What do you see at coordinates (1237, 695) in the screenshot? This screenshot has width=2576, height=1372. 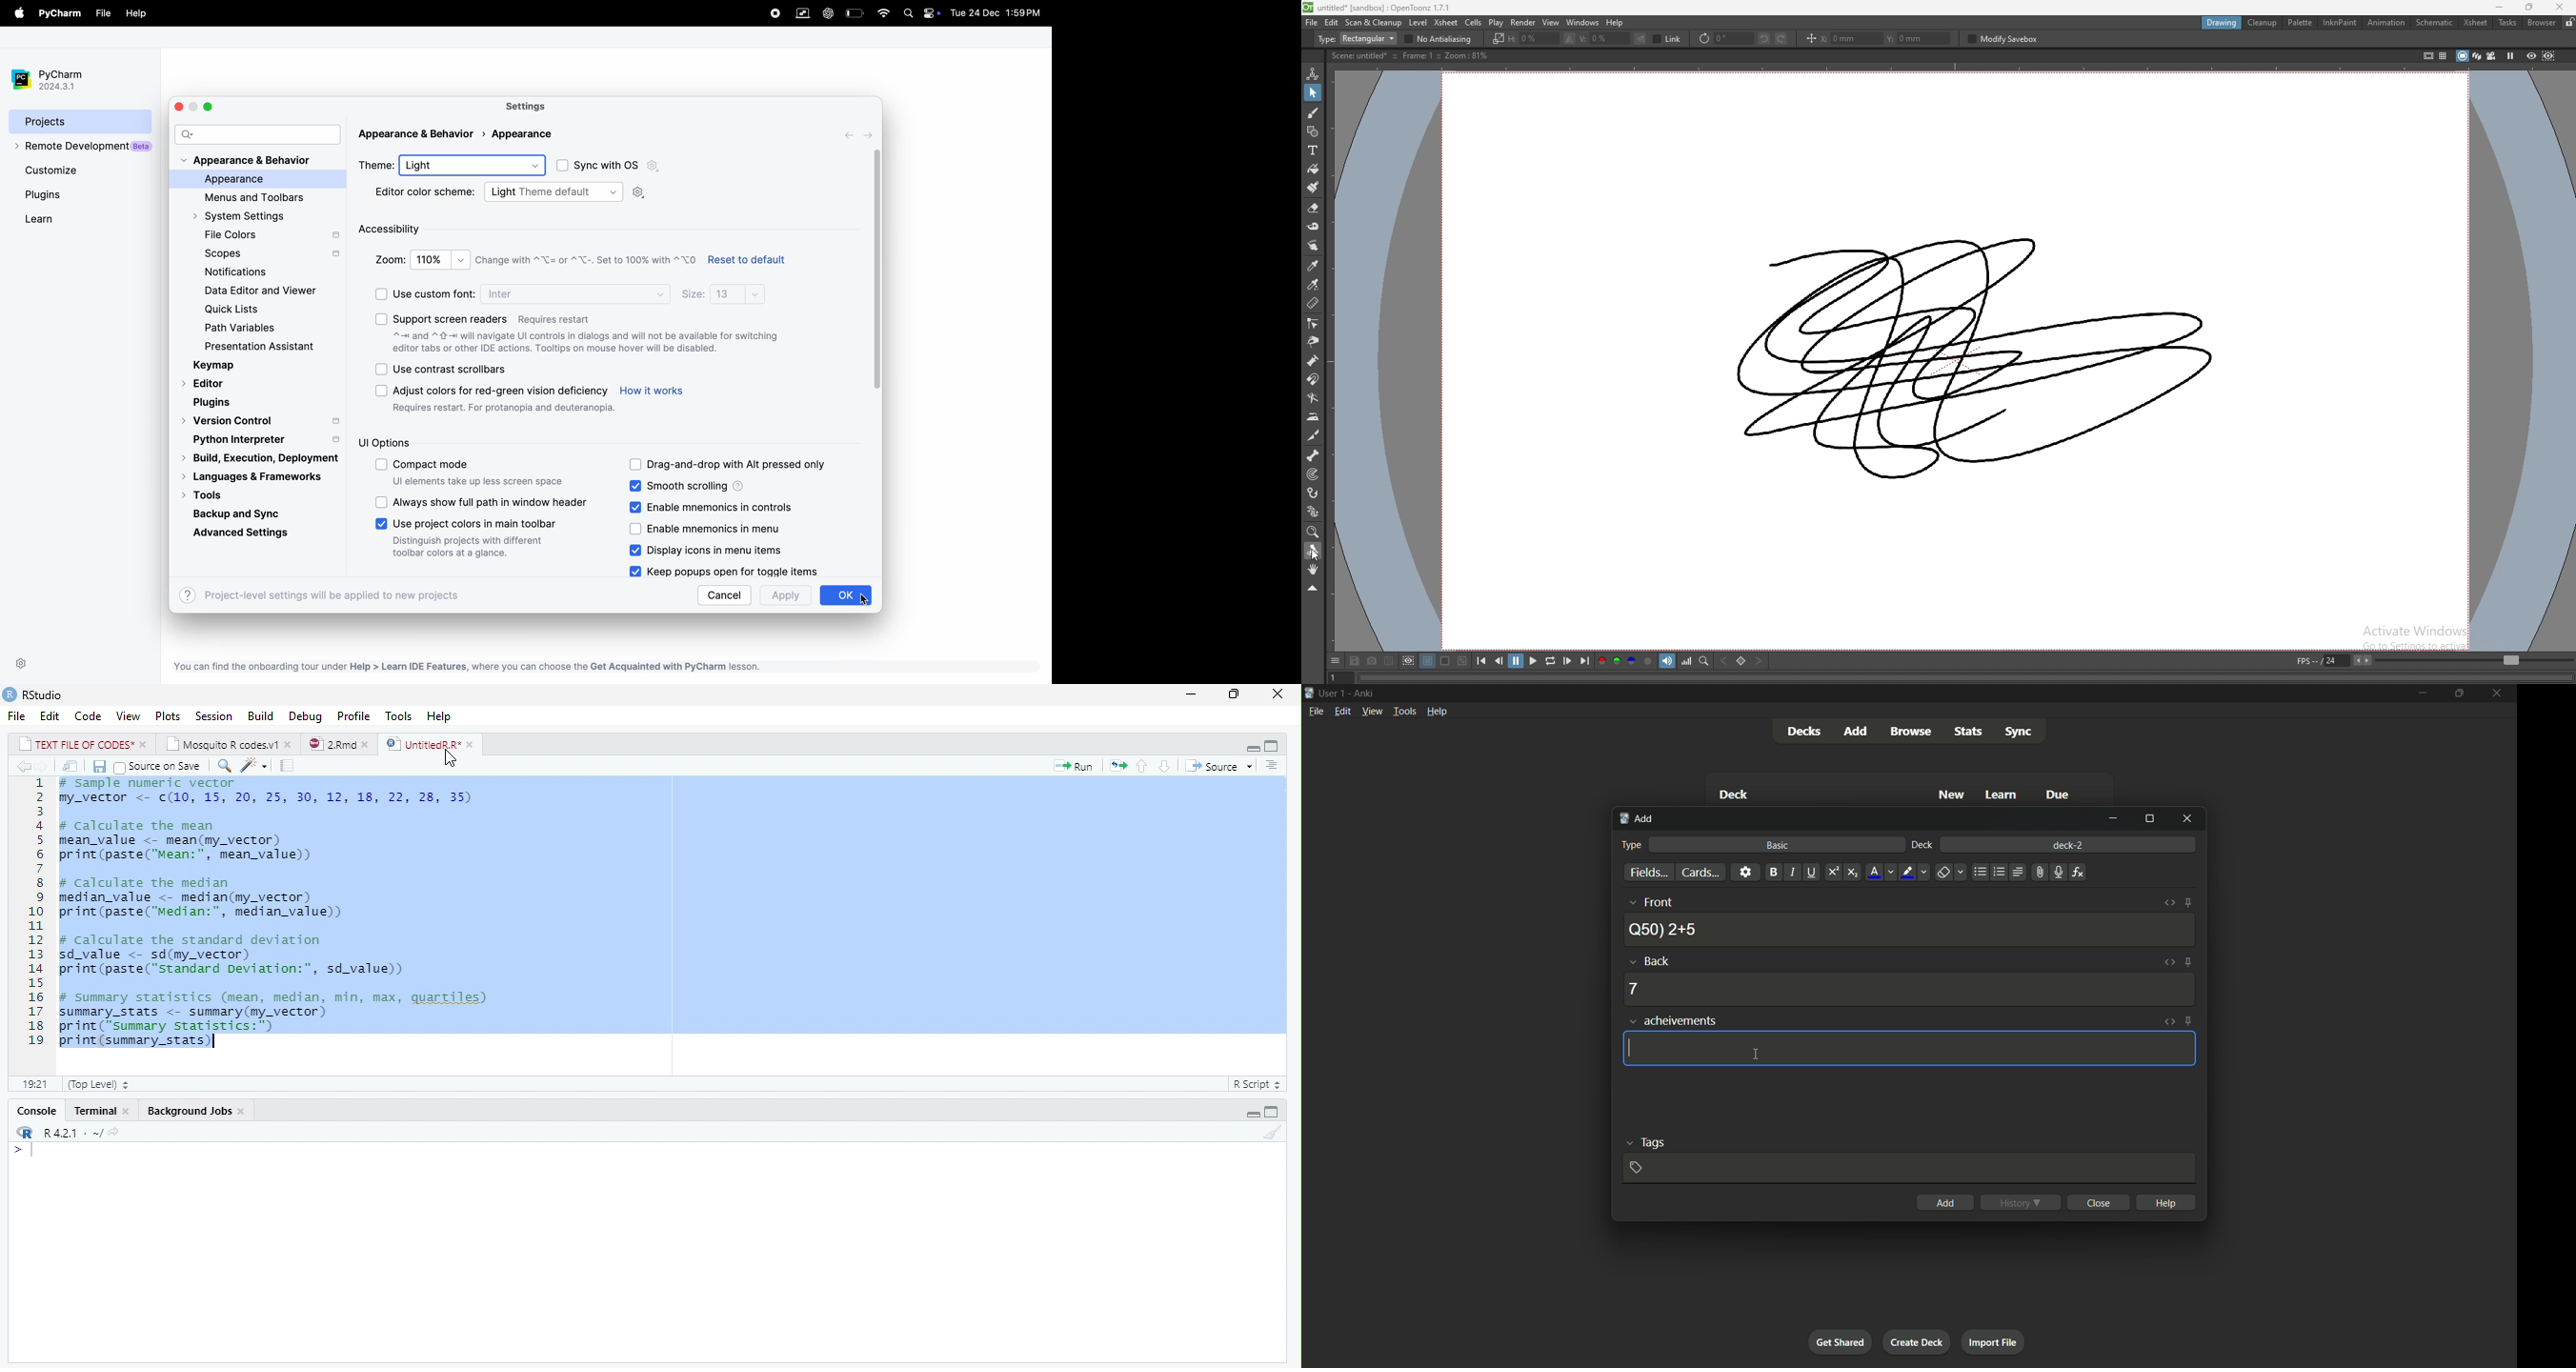 I see `maximize` at bounding box center [1237, 695].